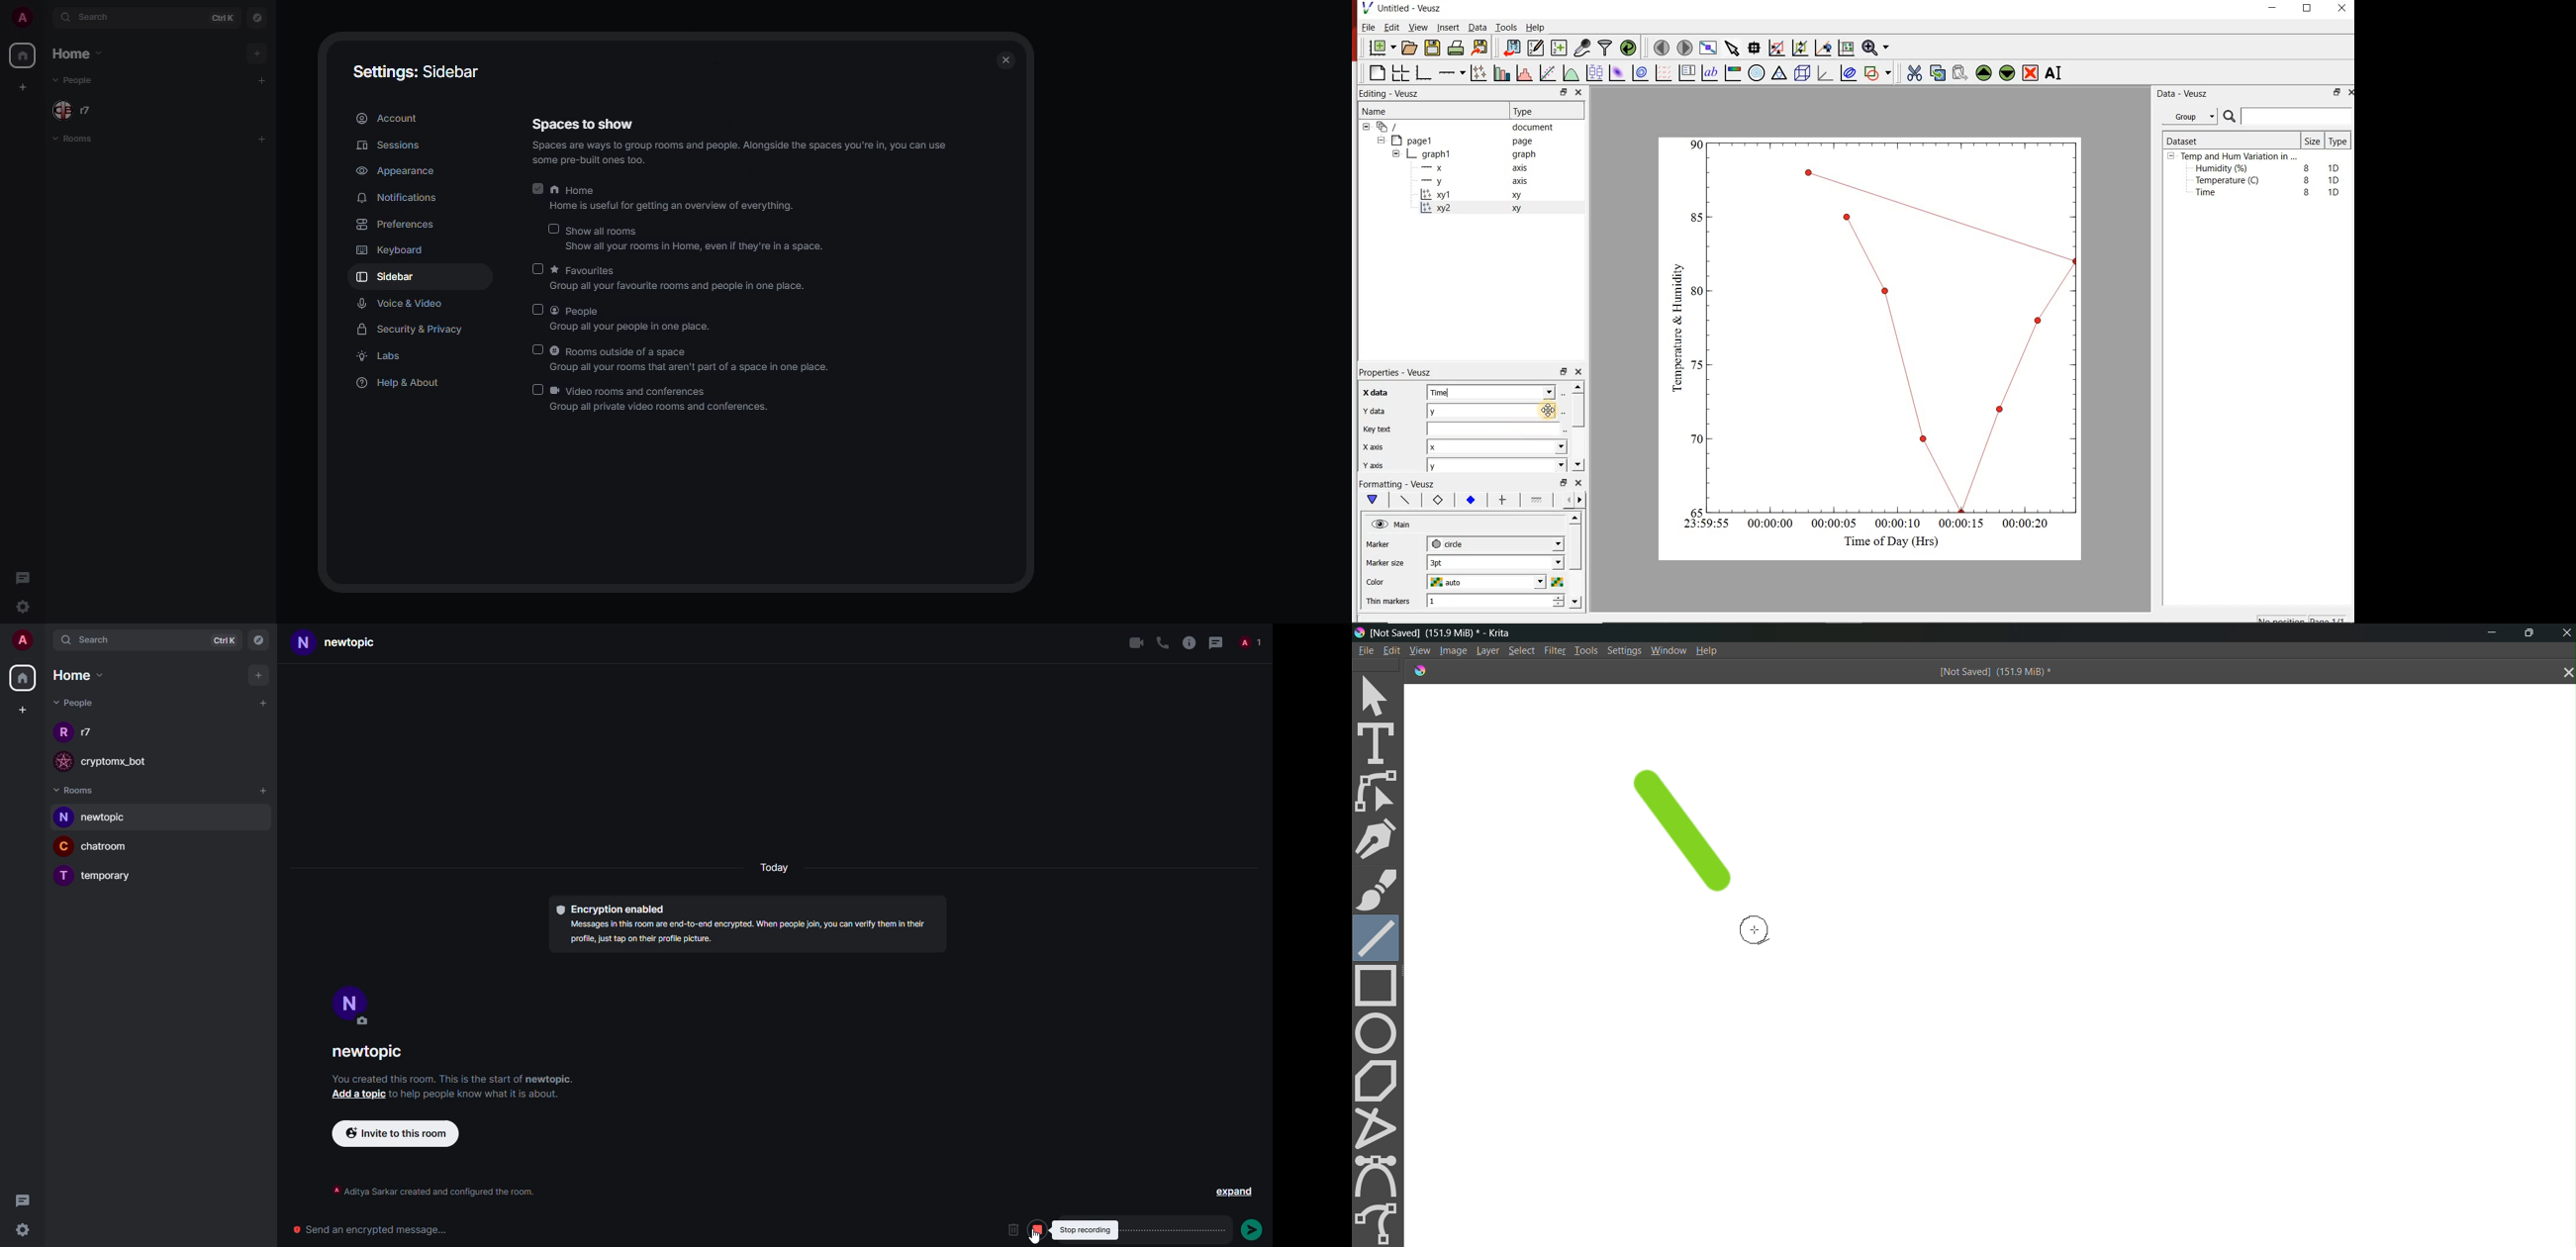 This screenshot has height=1260, width=2576. I want to click on Window, so click(1669, 651).